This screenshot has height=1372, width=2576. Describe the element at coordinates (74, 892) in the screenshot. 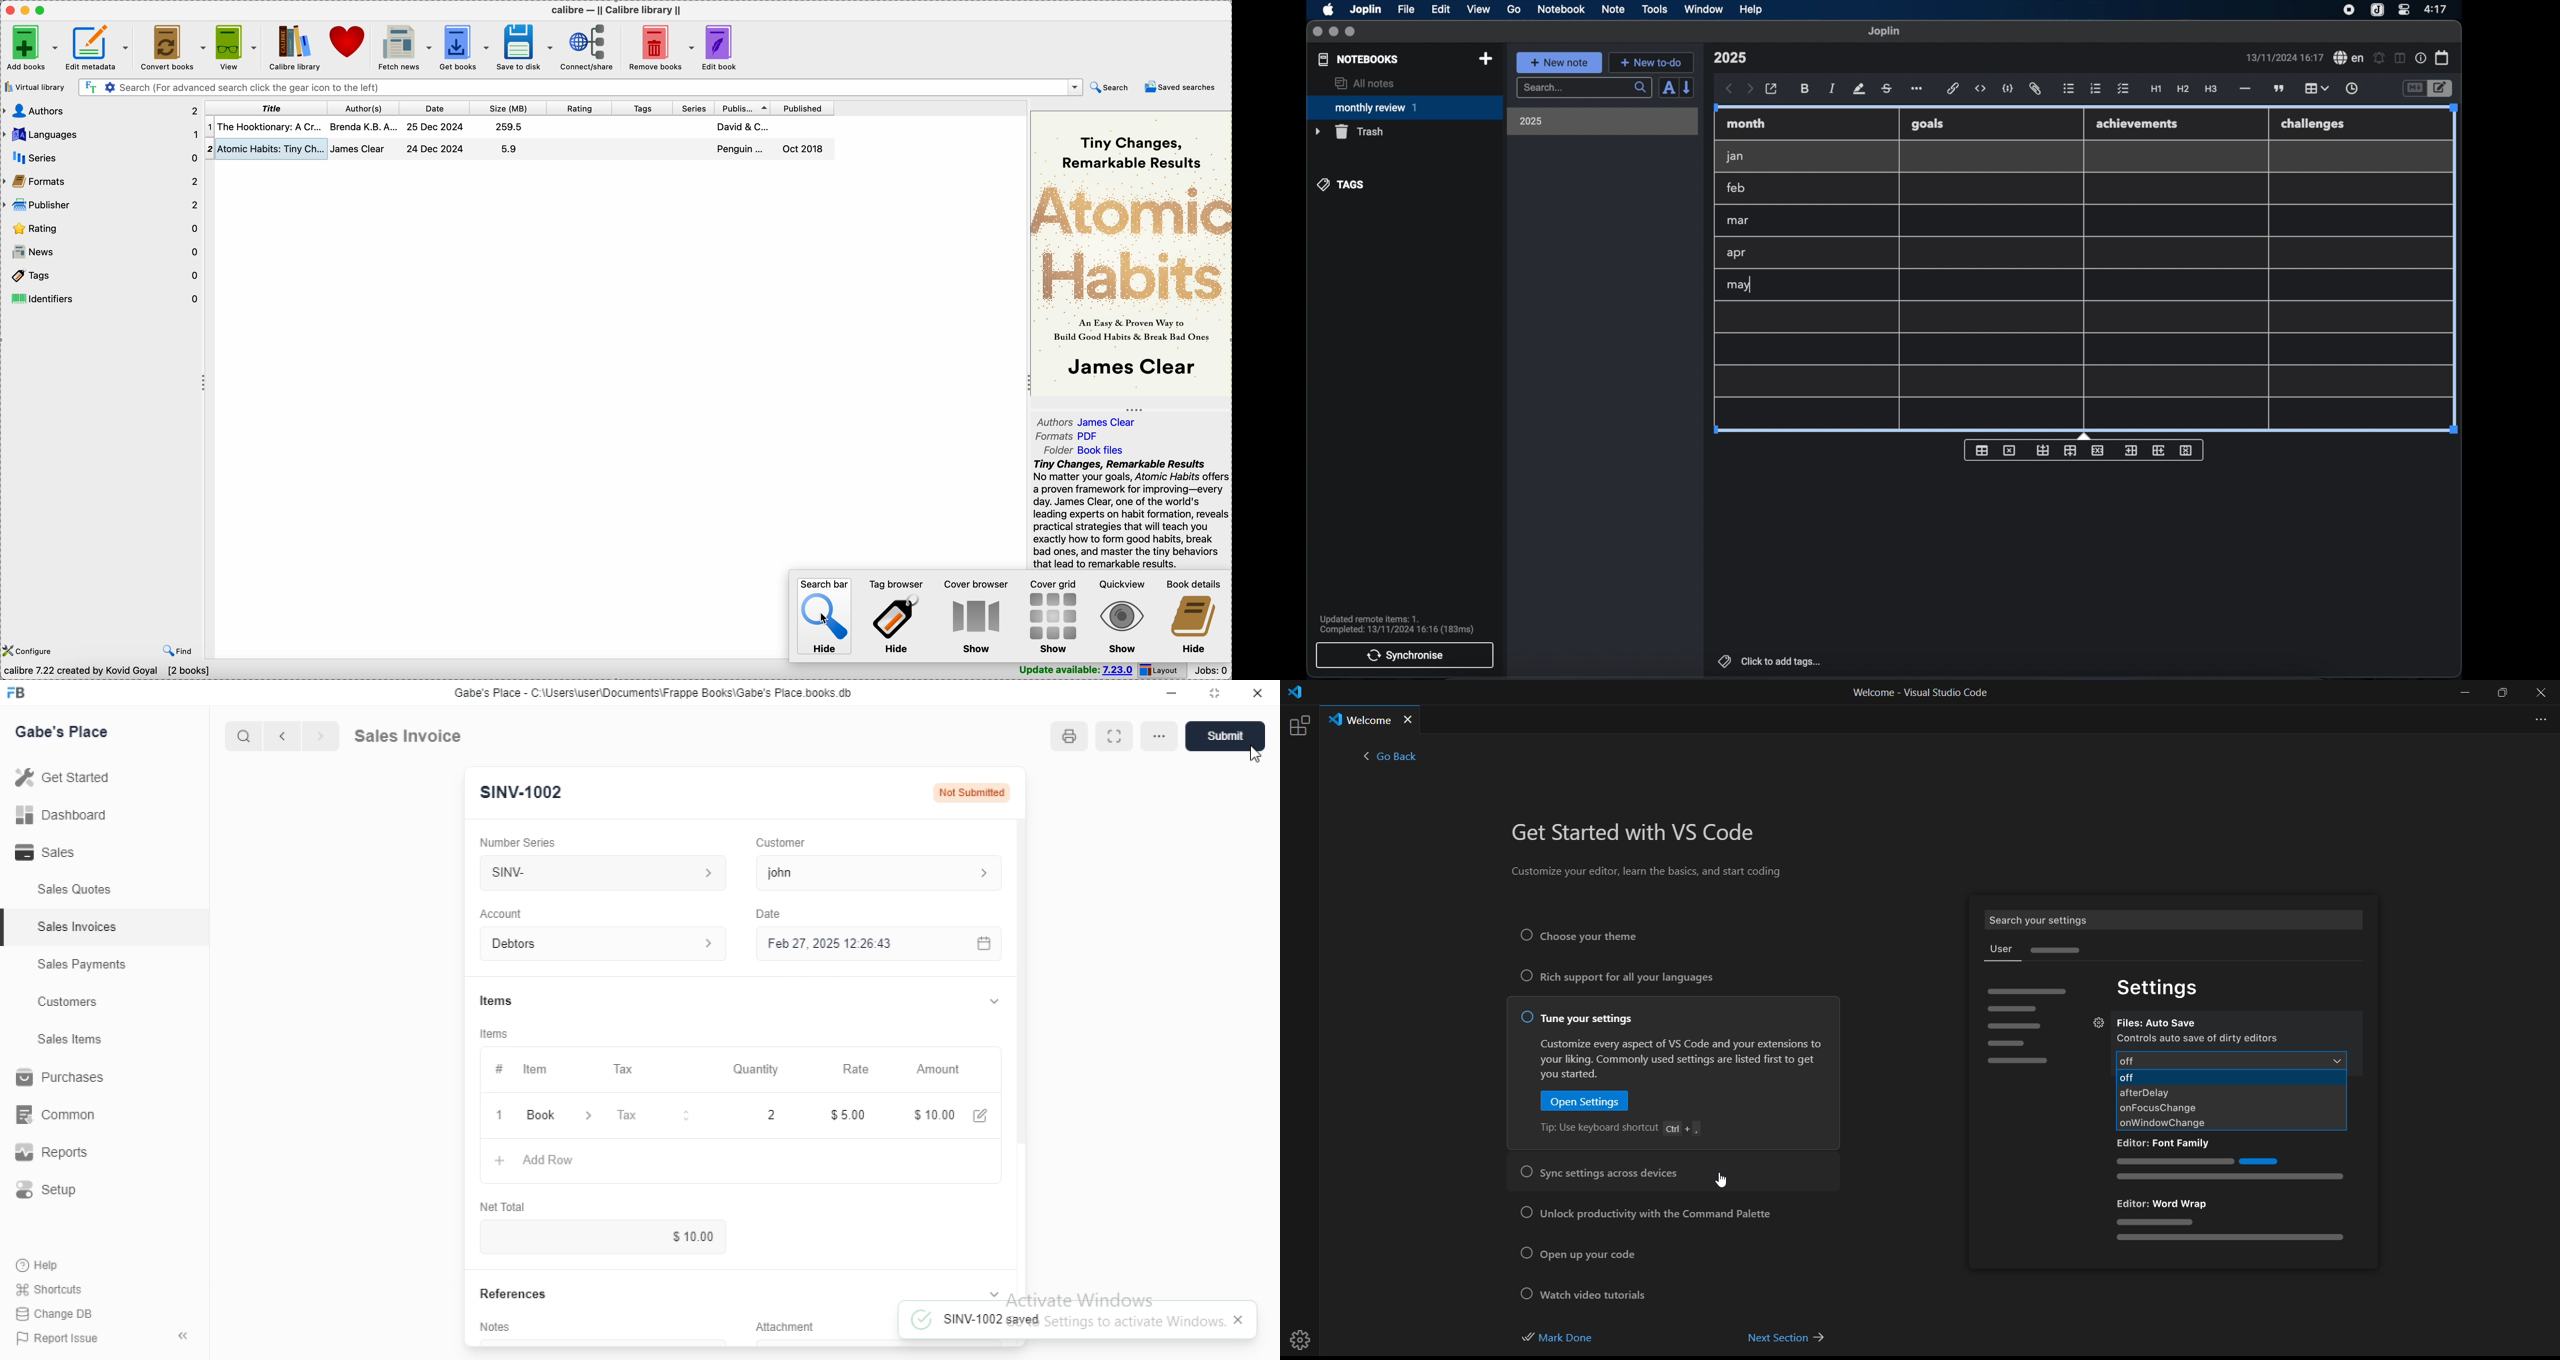

I see `Sales Quotes` at that location.